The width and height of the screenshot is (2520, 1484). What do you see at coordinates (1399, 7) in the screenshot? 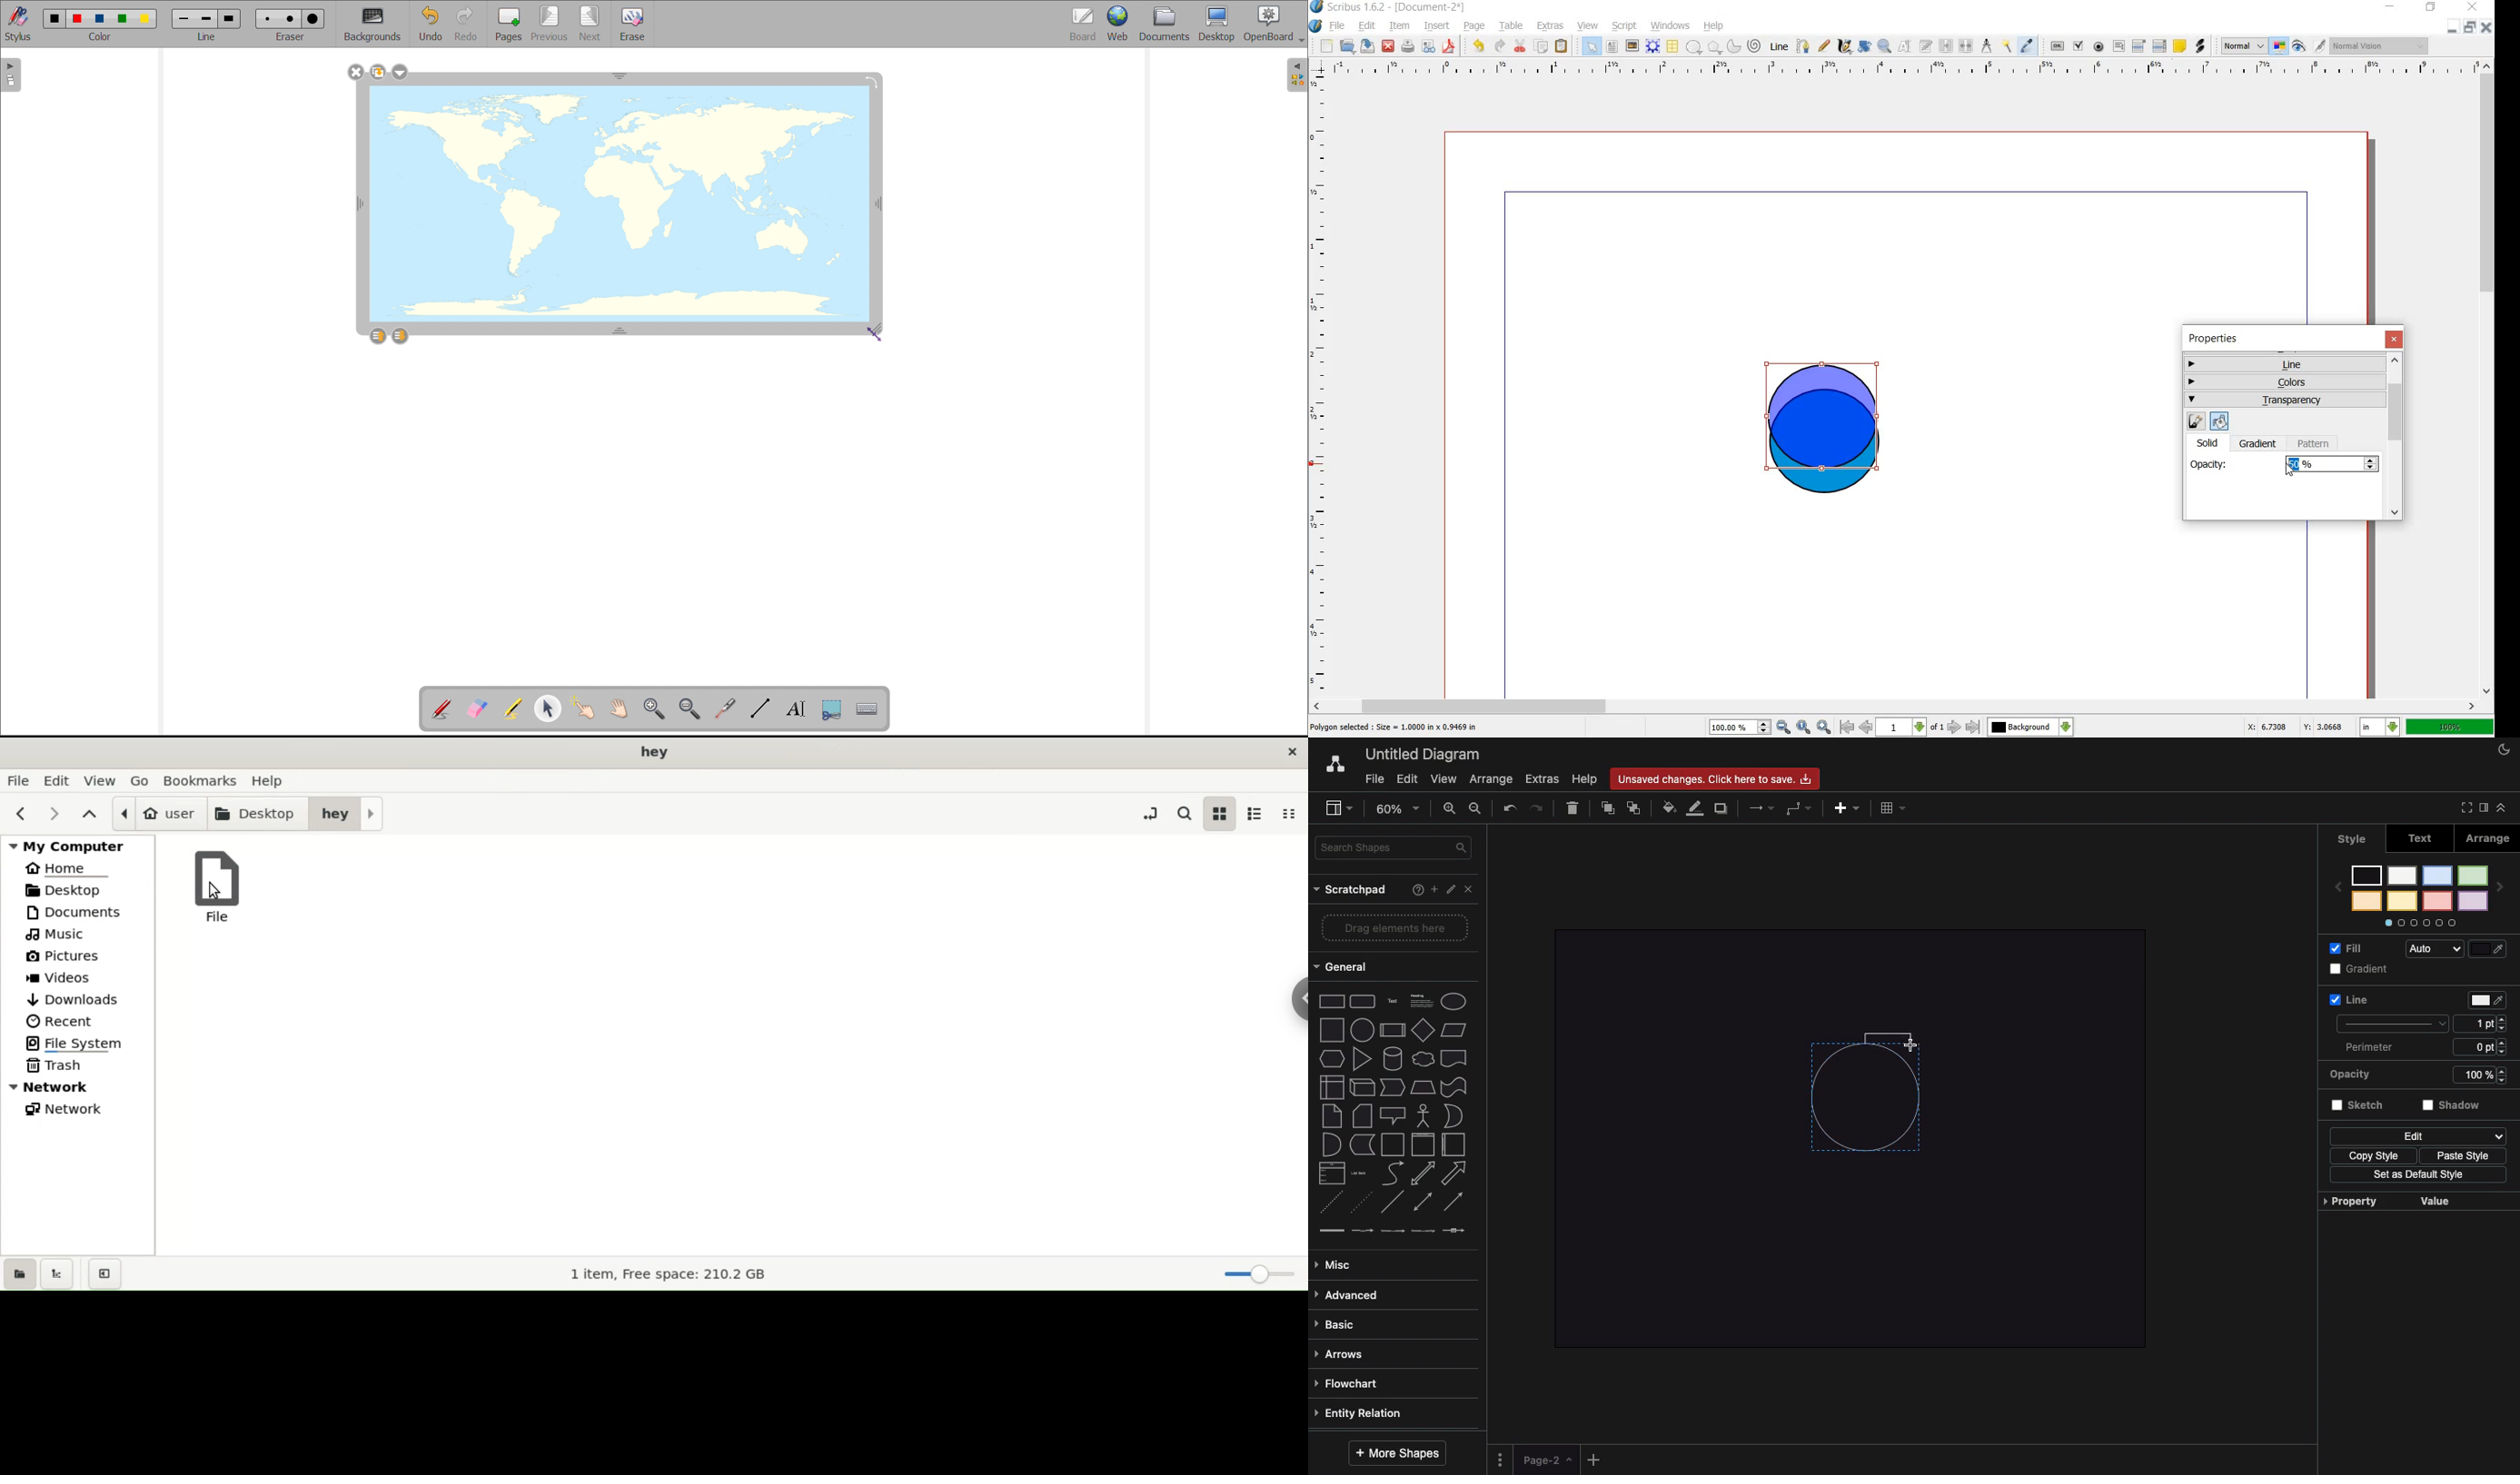
I see `scribus 1.6.2 - [document-2*]` at bounding box center [1399, 7].